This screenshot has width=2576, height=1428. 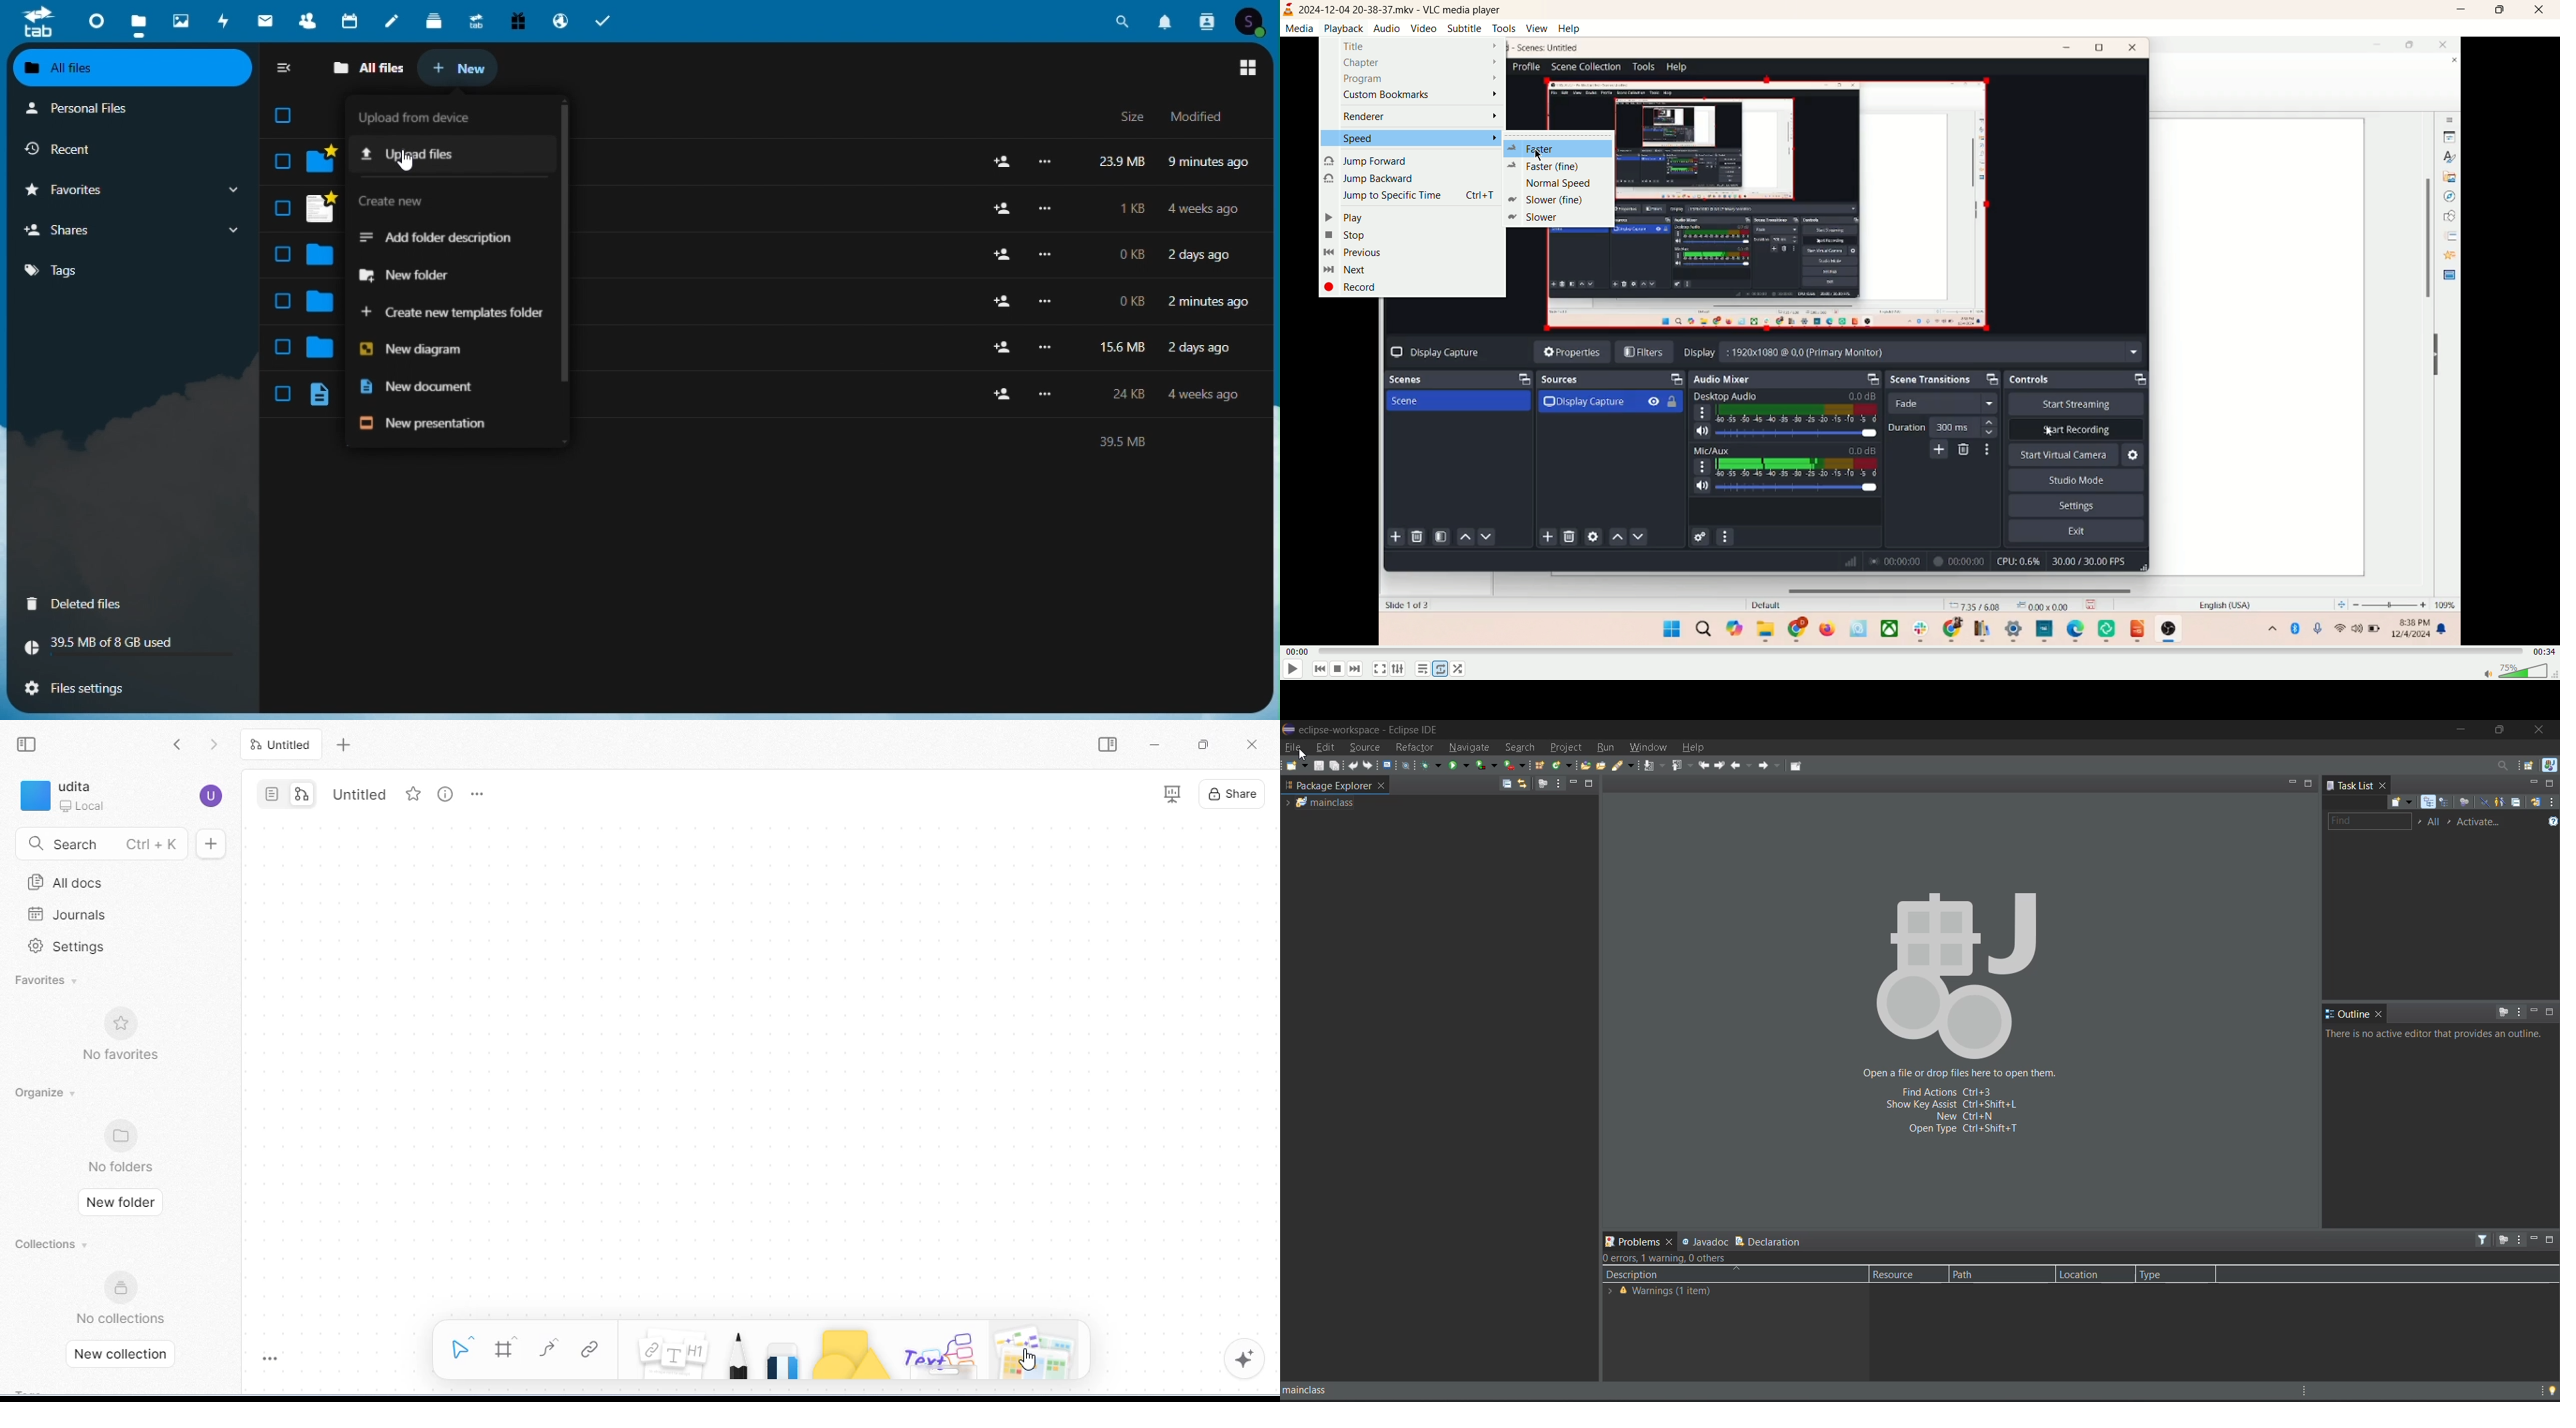 What do you see at coordinates (1439, 669) in the screenshot?
I see `loop` at bounding box center [1439, 669].